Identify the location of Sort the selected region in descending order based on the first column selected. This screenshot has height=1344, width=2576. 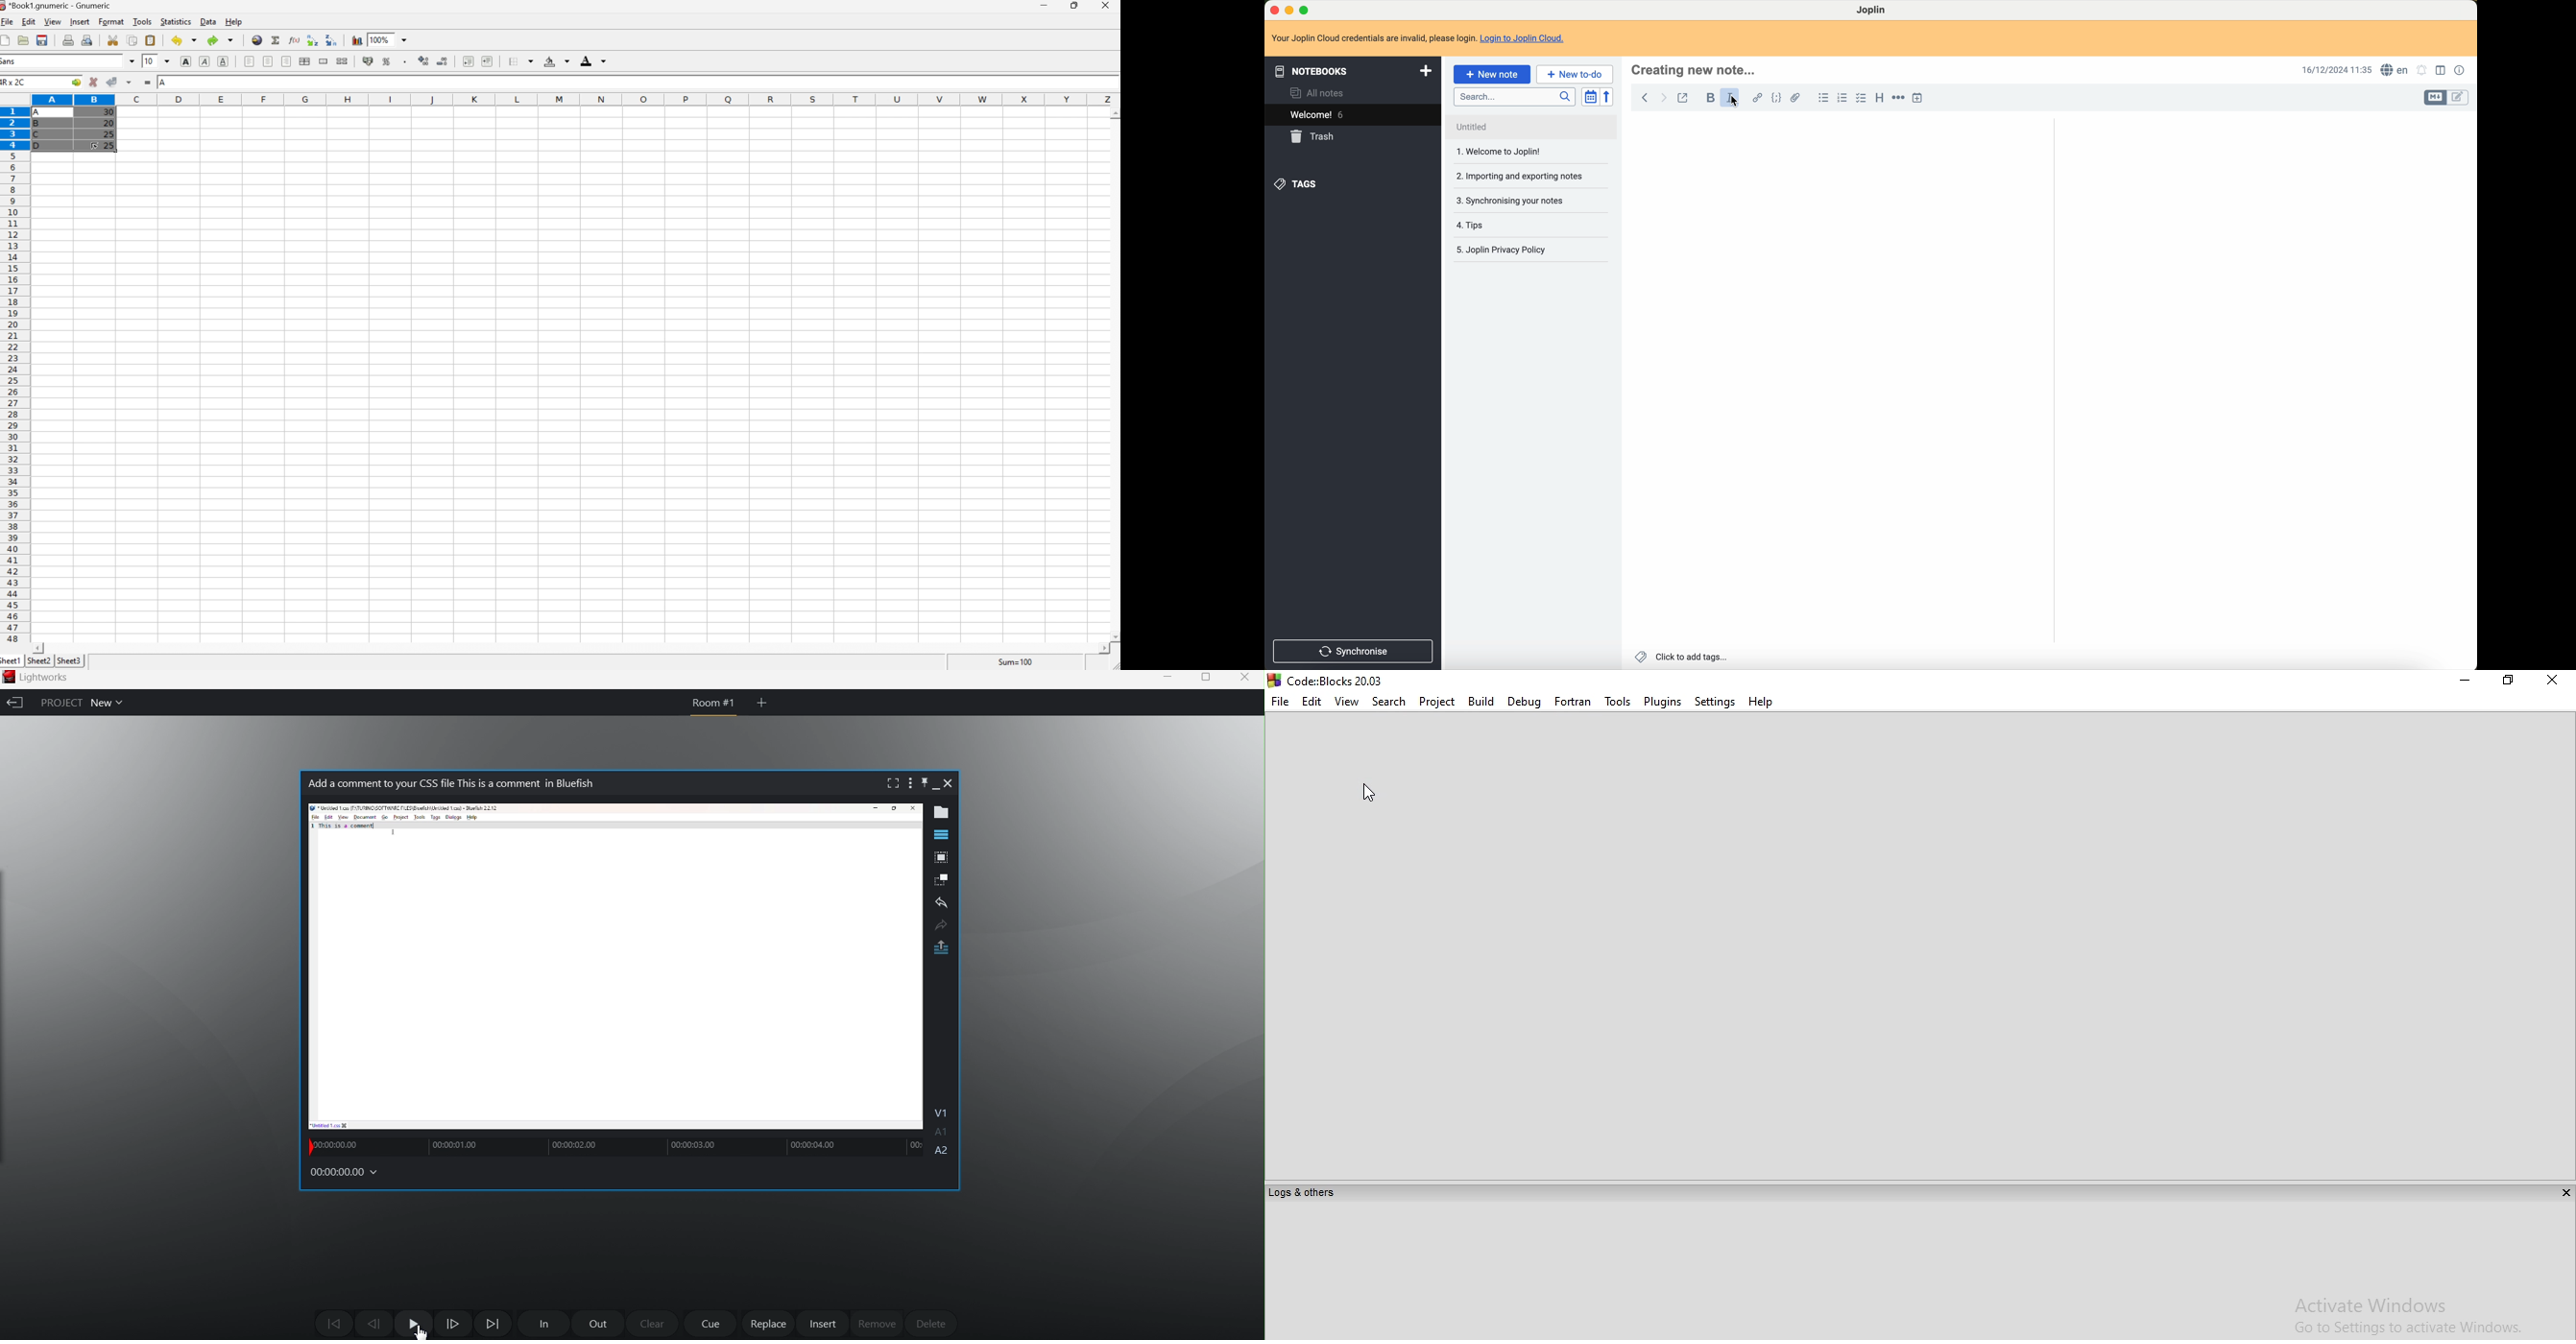
(312, 39).